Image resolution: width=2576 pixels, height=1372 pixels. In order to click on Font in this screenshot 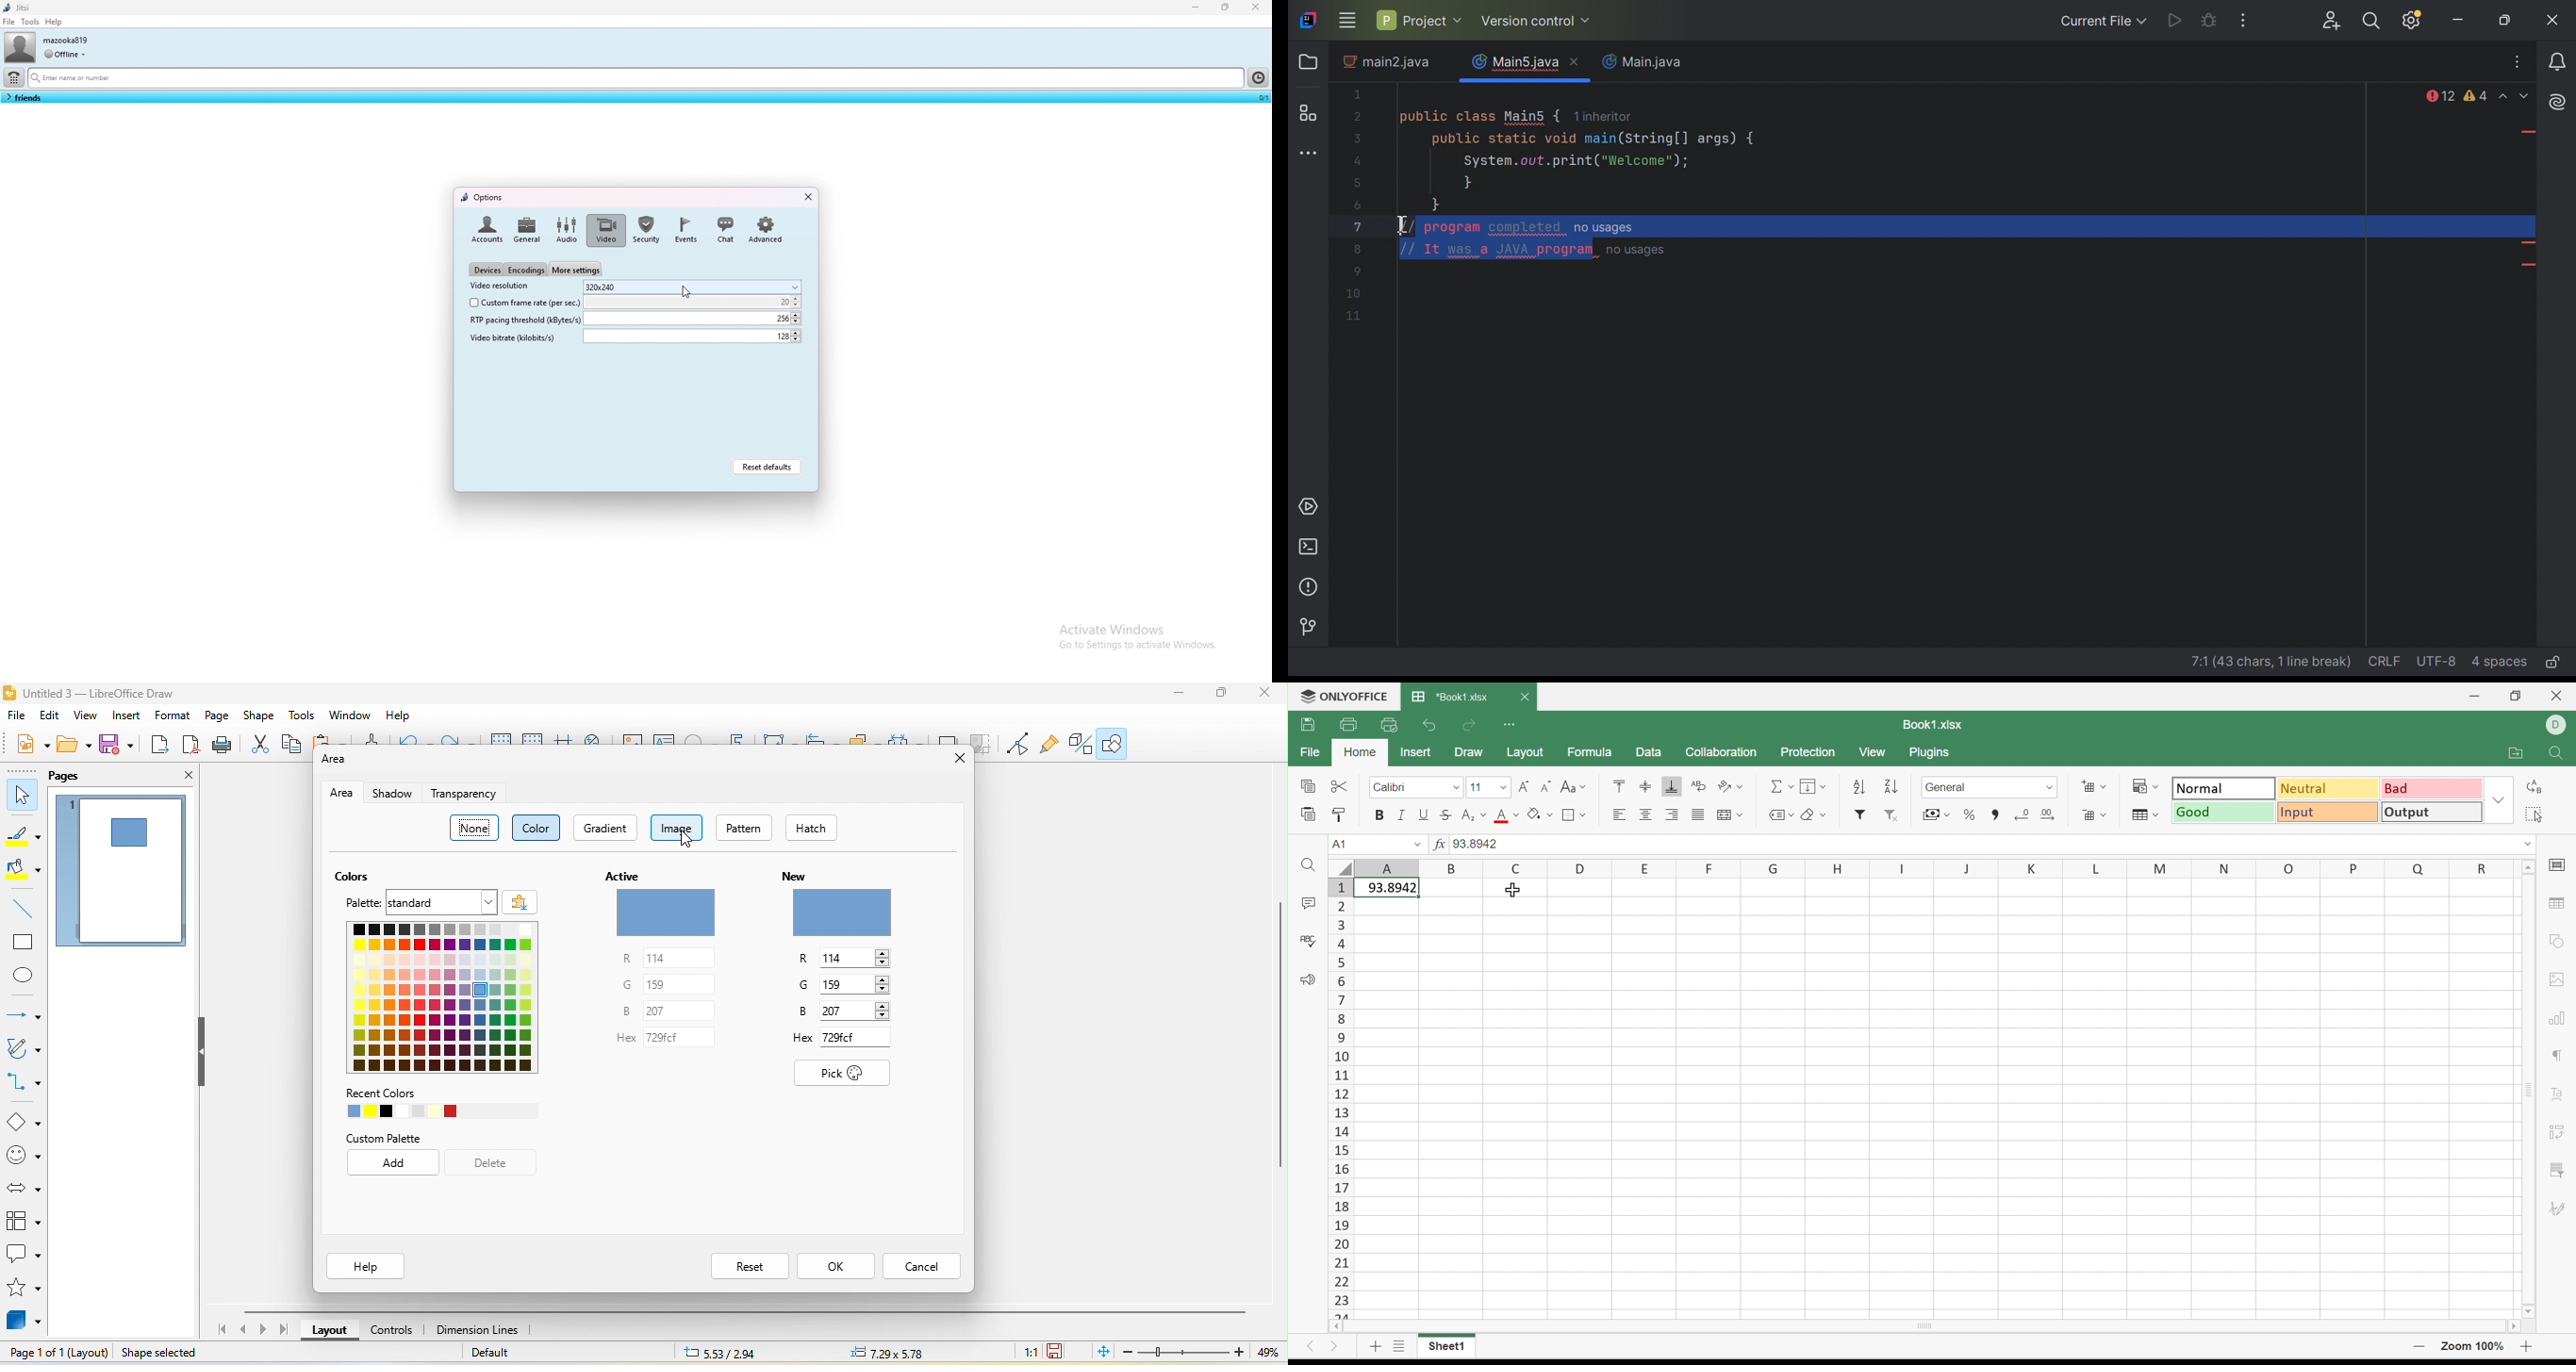, I will do `click(1393, 786)`.